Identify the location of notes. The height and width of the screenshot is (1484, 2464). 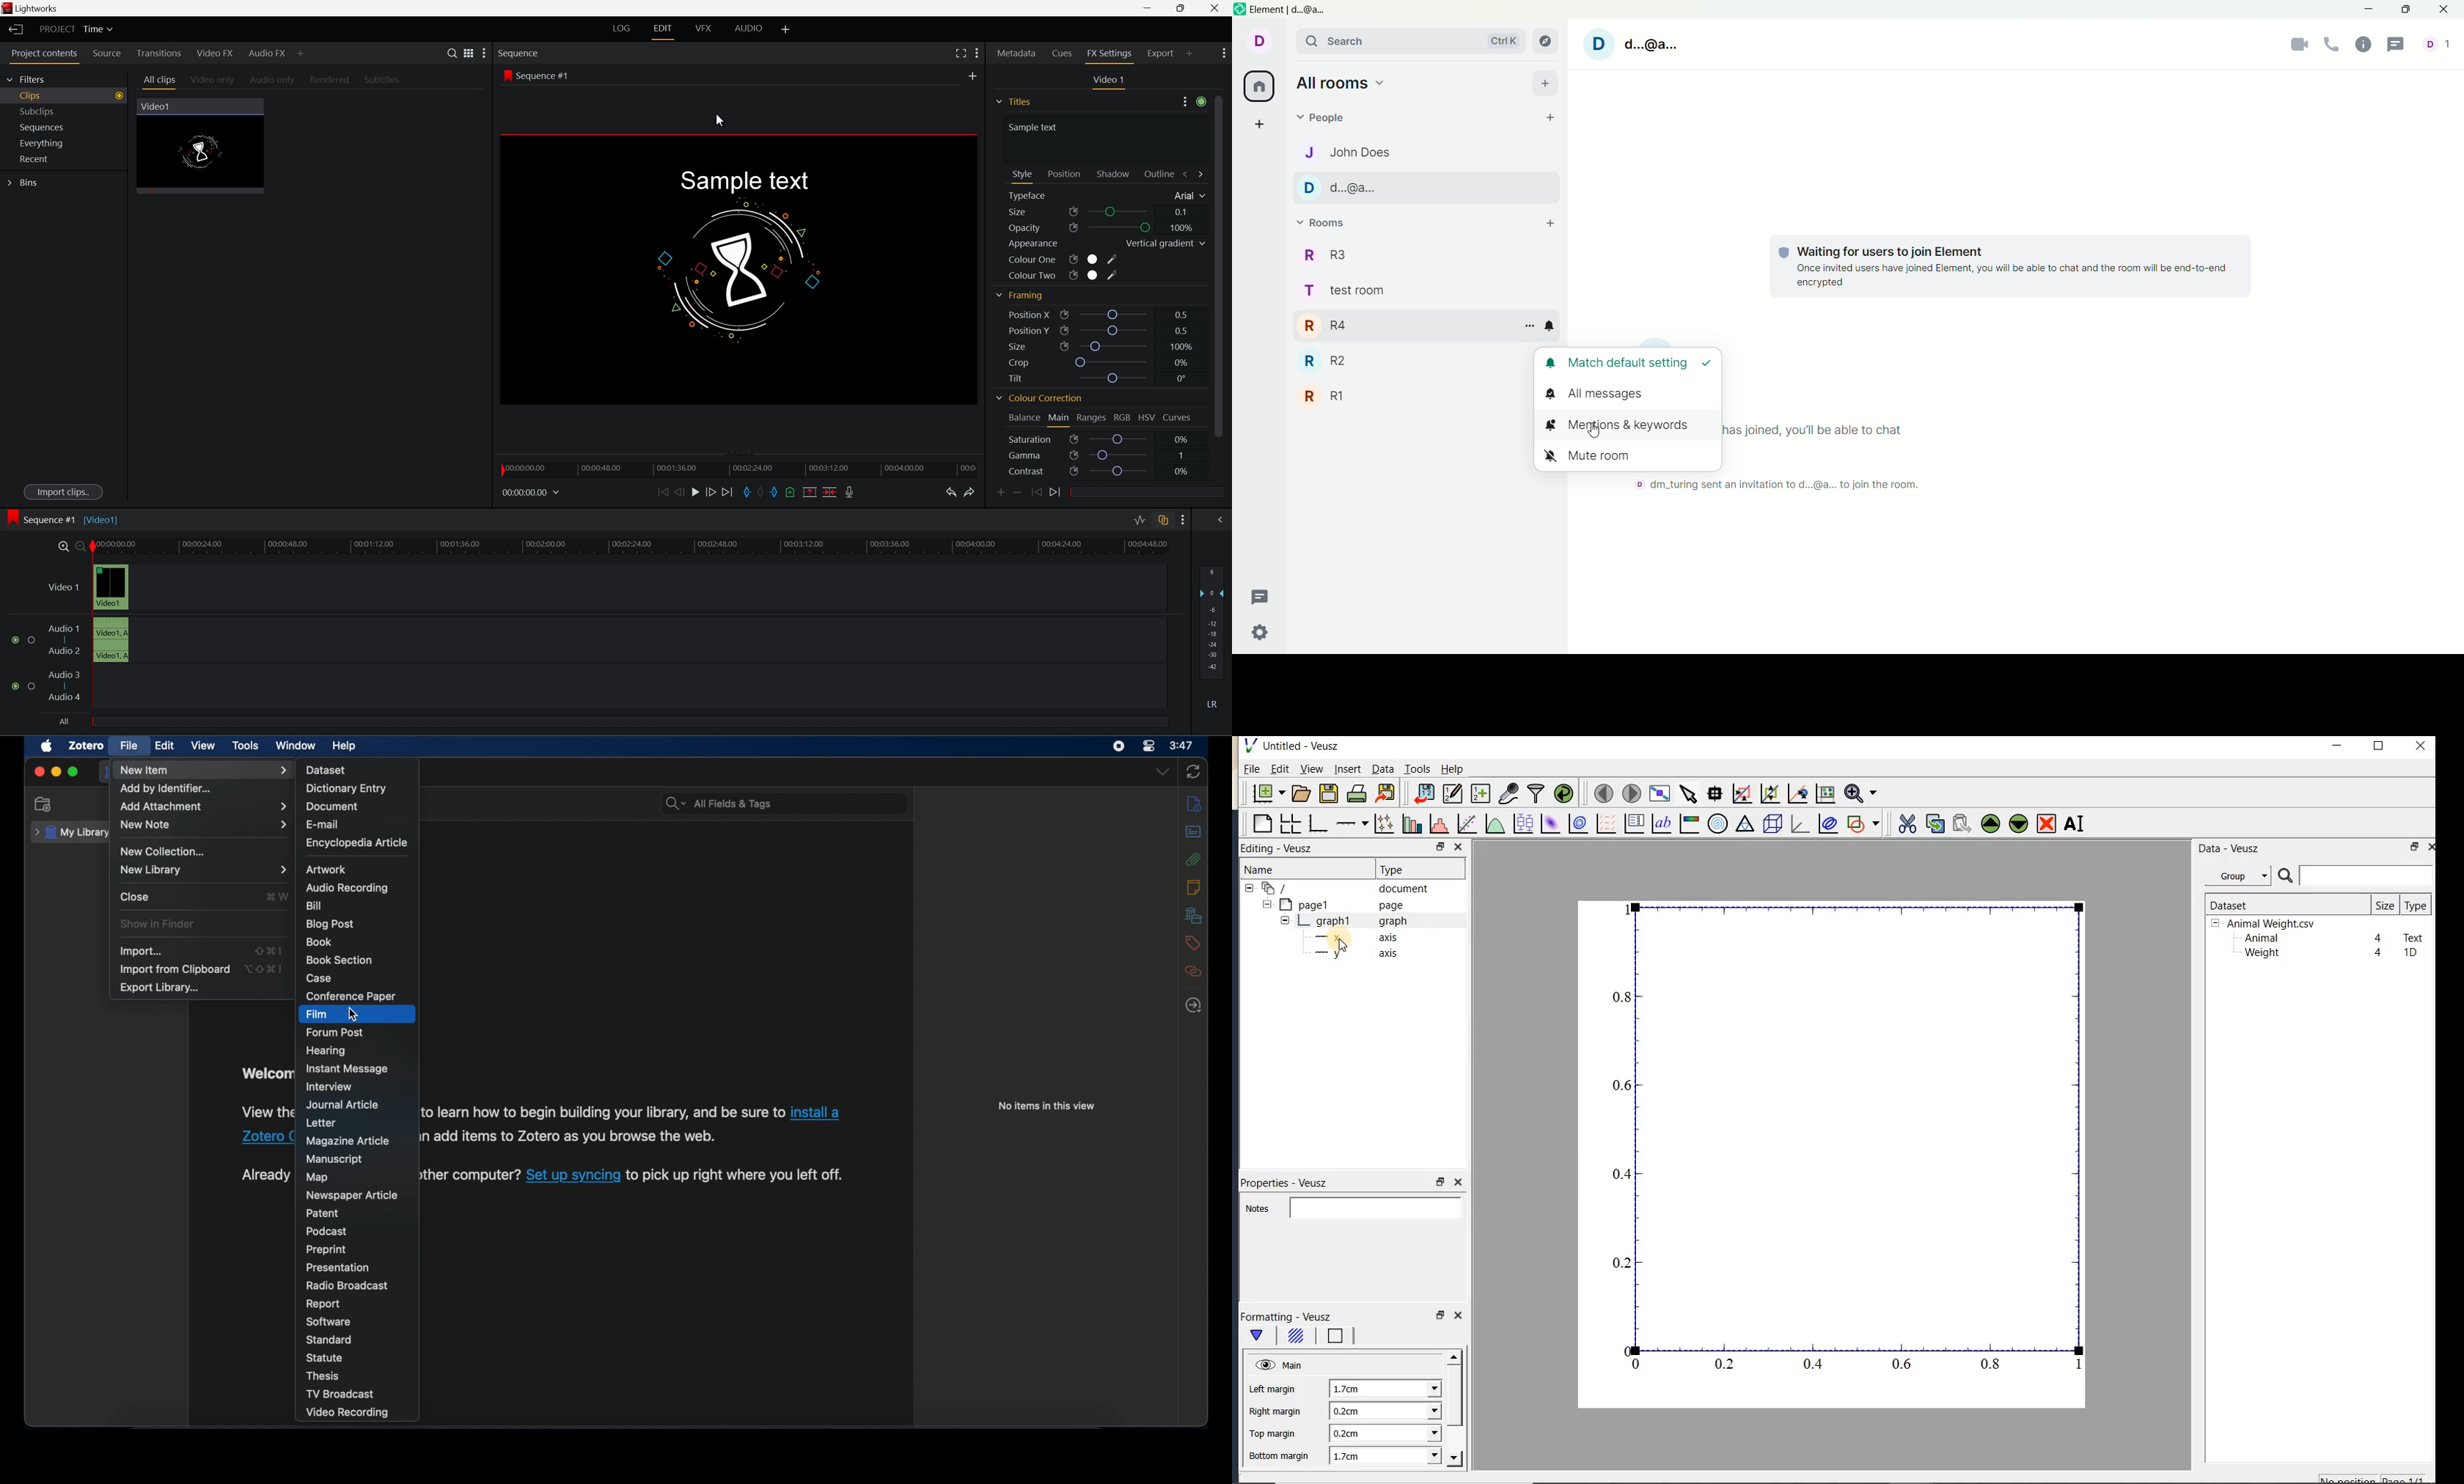
(1194, 887).